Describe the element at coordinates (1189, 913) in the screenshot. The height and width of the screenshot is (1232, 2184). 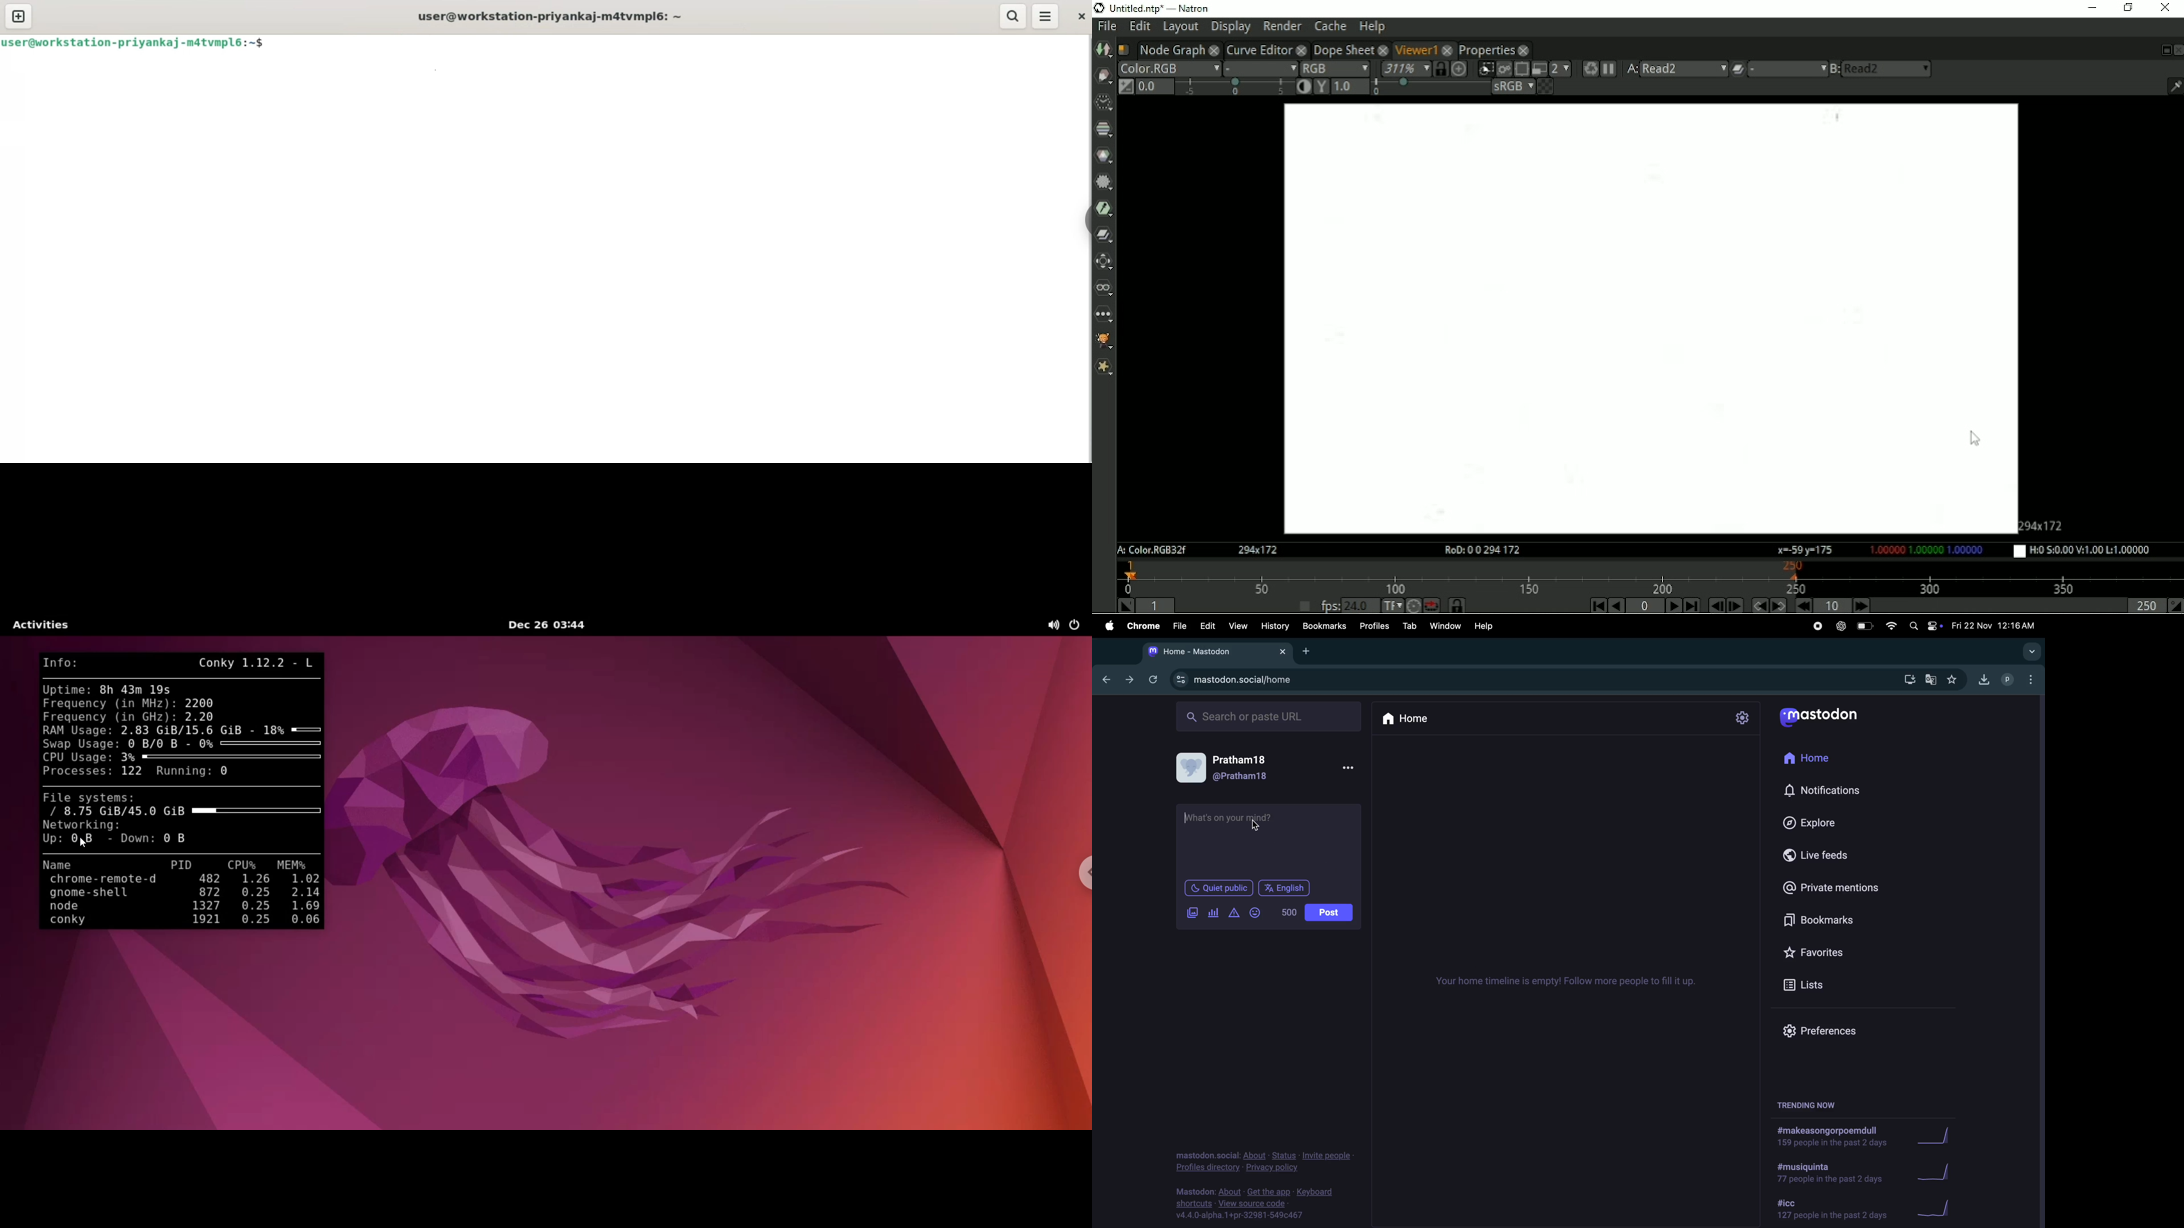
I see `add image` at that location.